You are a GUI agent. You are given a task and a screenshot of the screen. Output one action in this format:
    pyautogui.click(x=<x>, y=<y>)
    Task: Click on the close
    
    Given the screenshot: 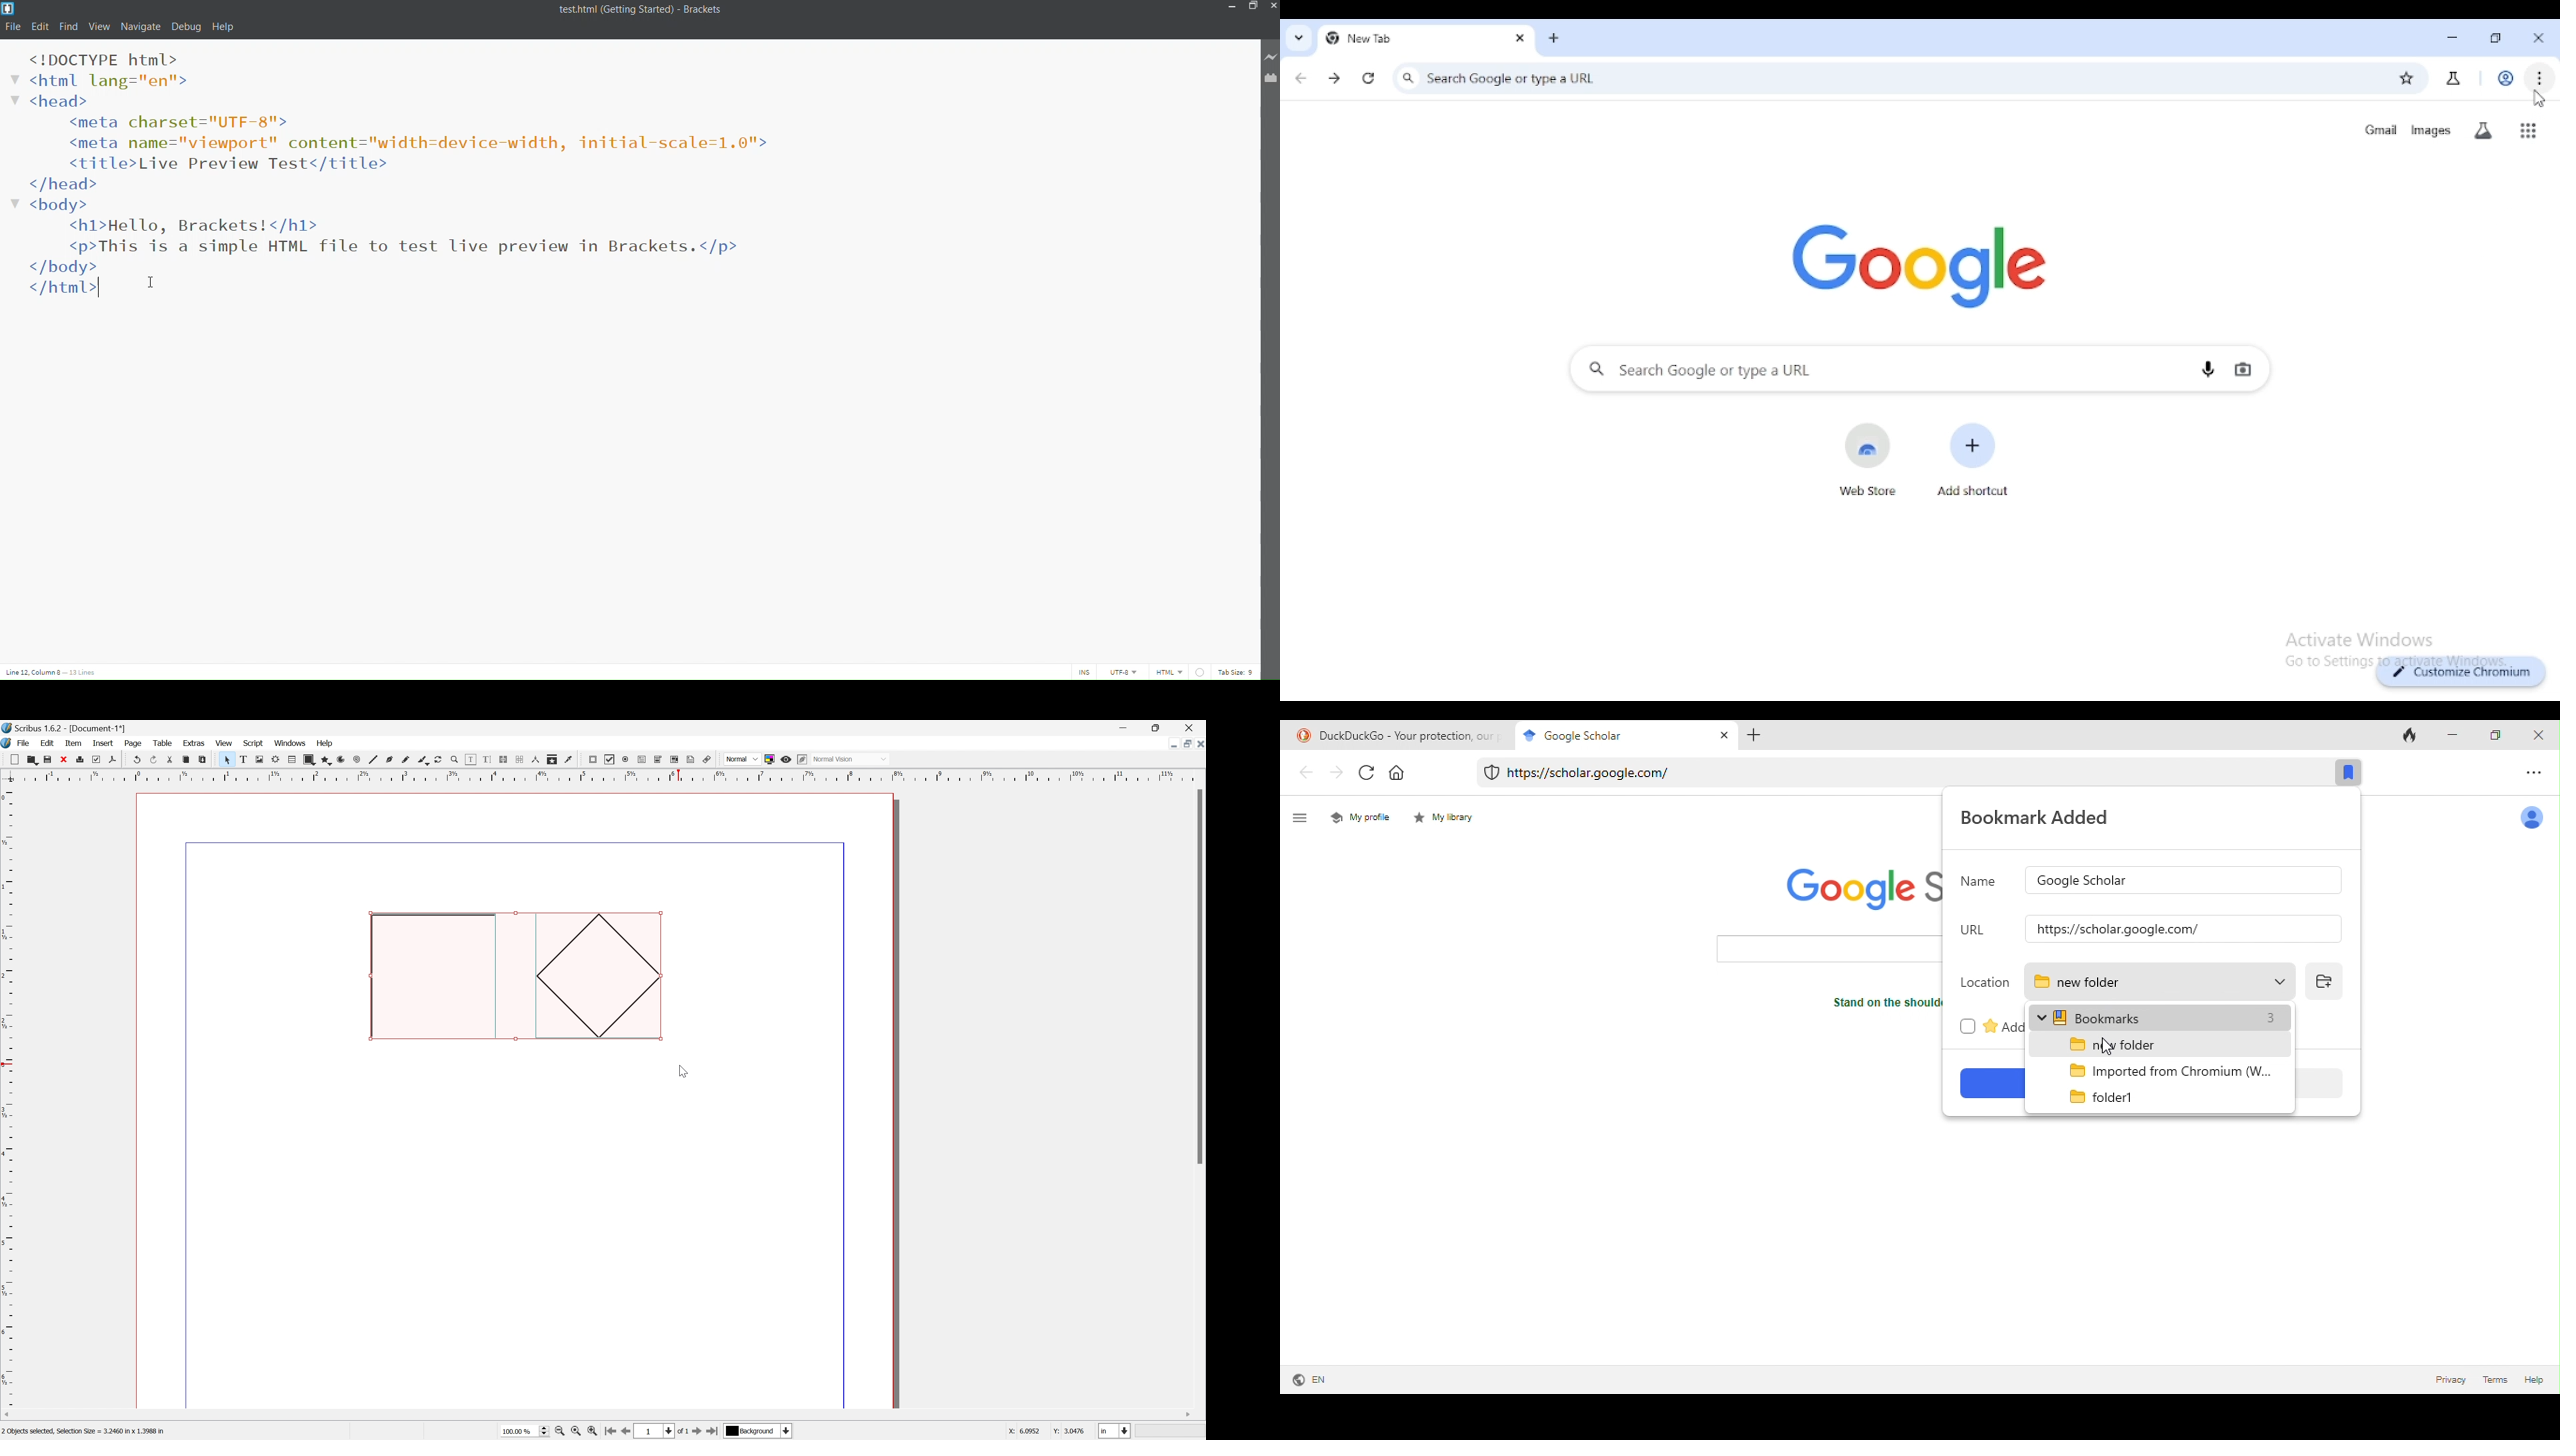 What is the action you would take?
    pyautogui.click(x=2541, y=734)
    